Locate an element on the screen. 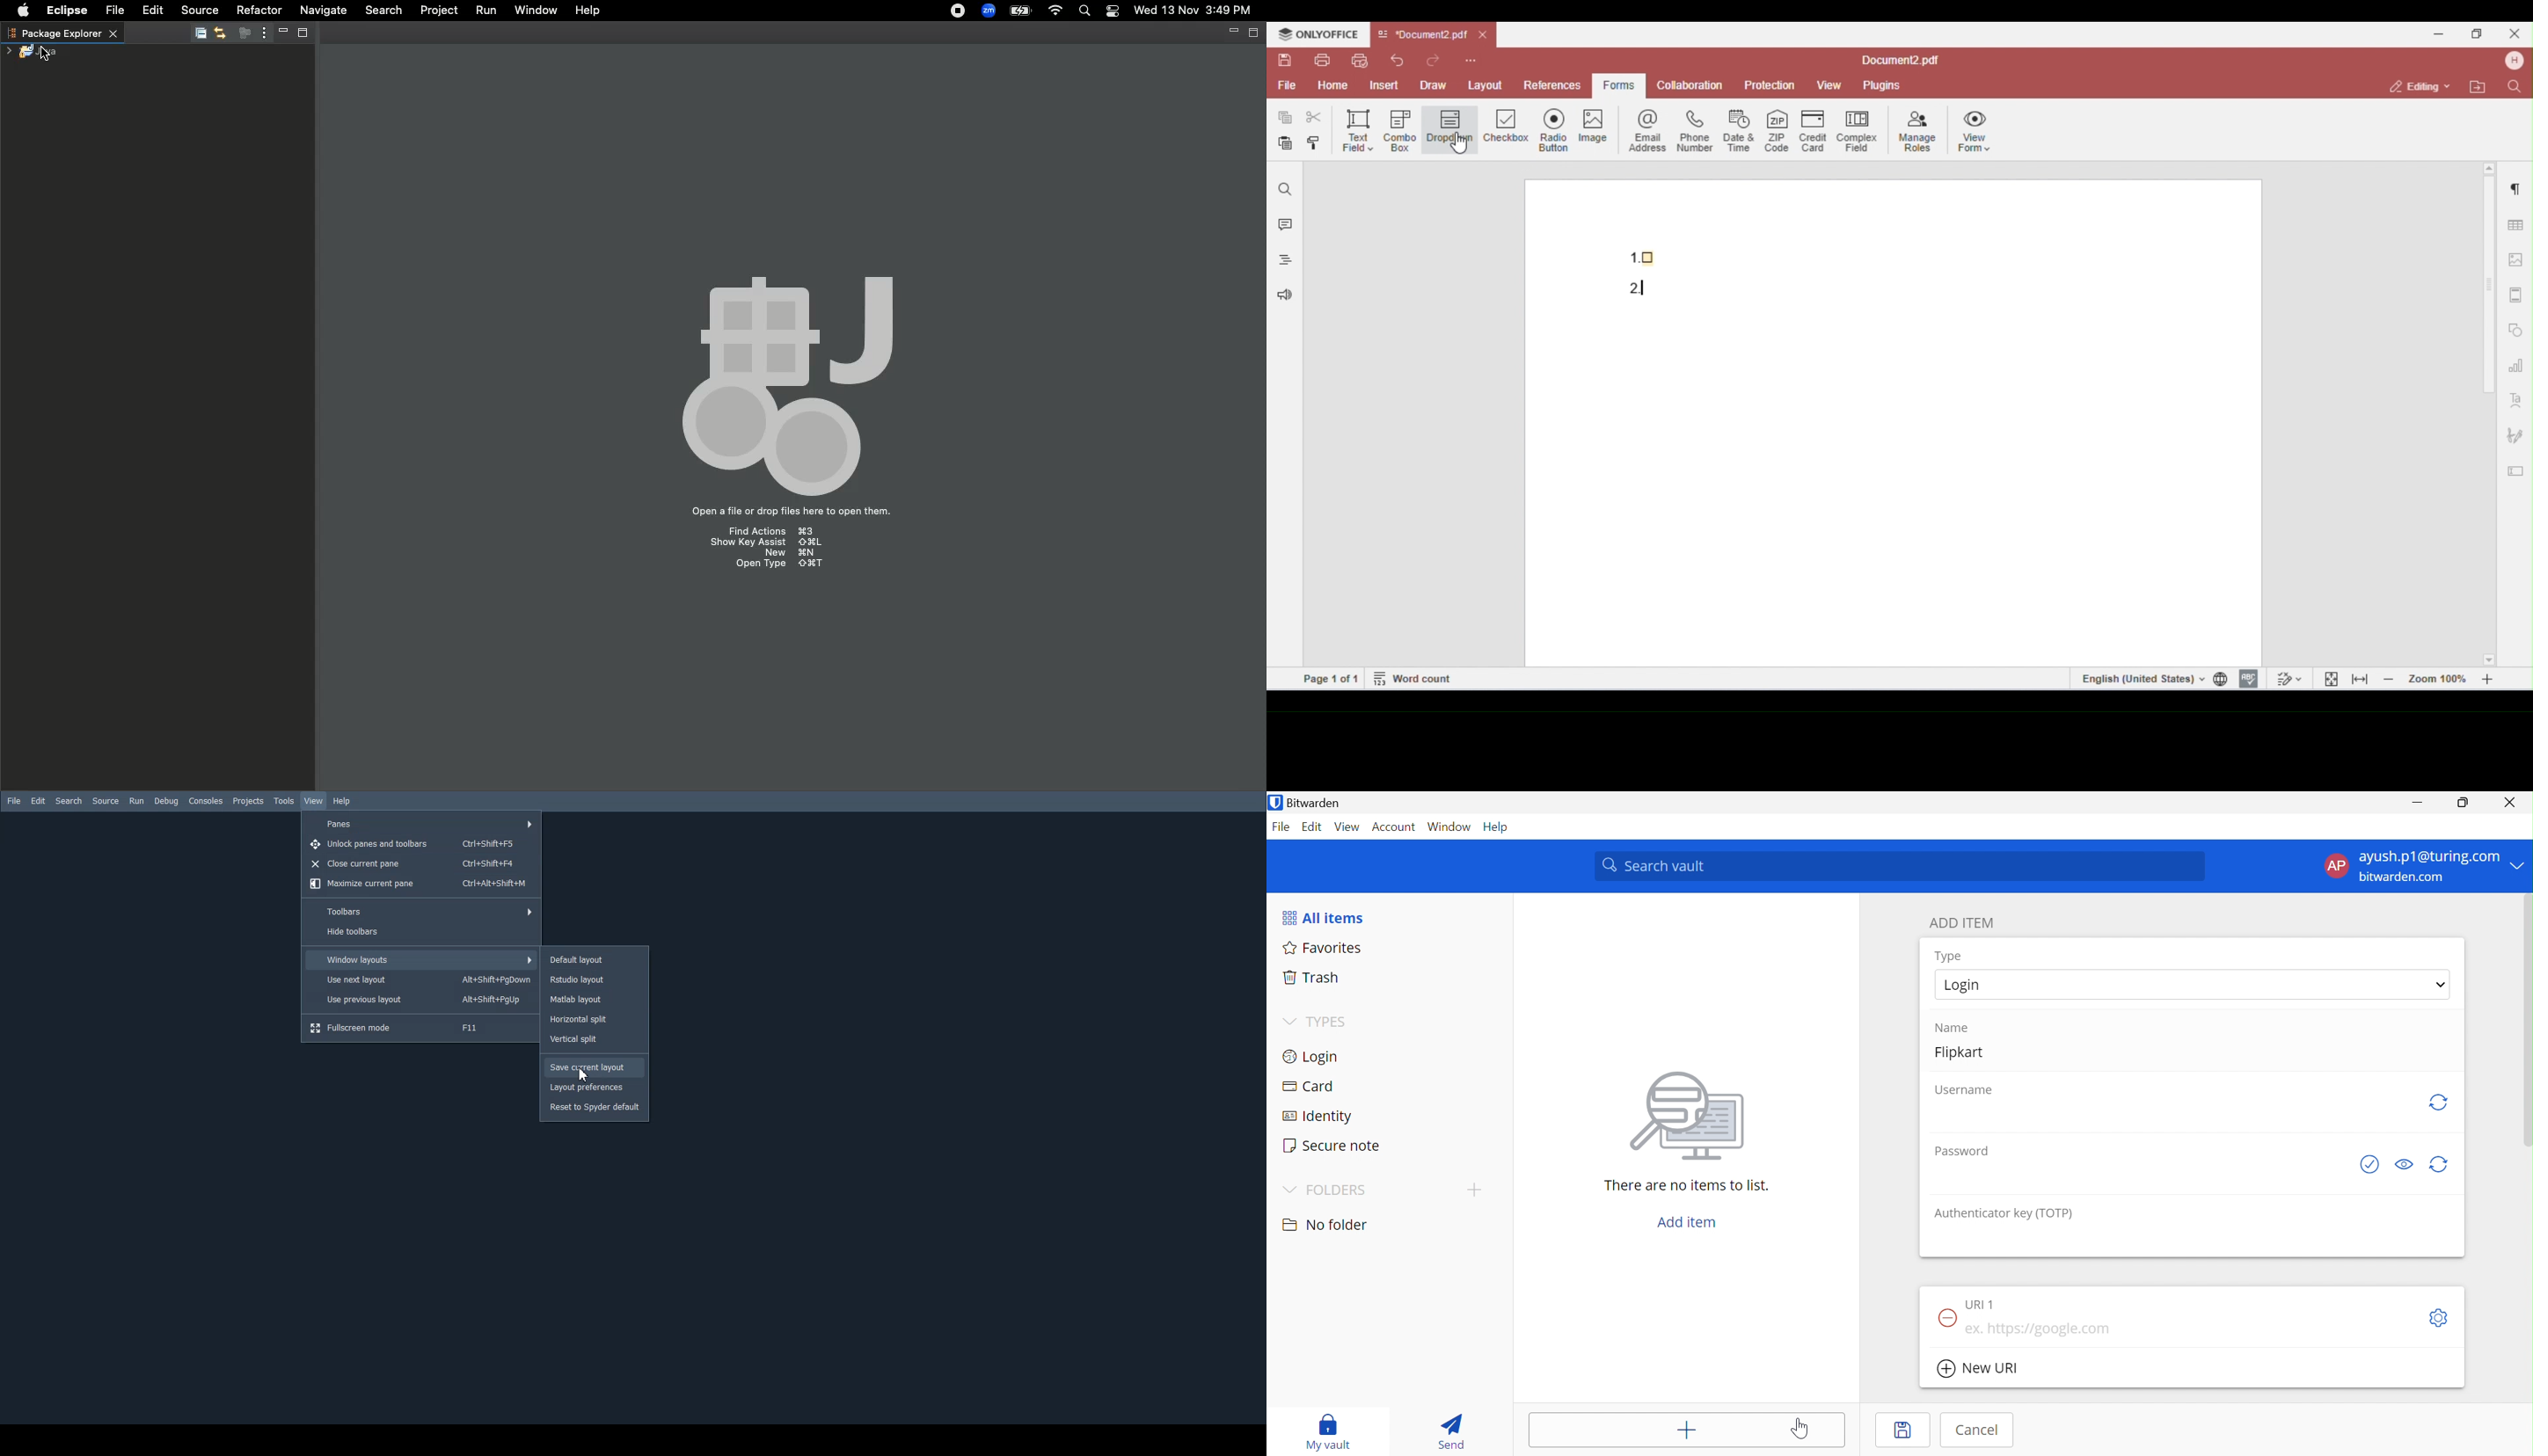 The height and width of the screenshot is (1456, 2548). Recording is located at coordinates (959, 12).